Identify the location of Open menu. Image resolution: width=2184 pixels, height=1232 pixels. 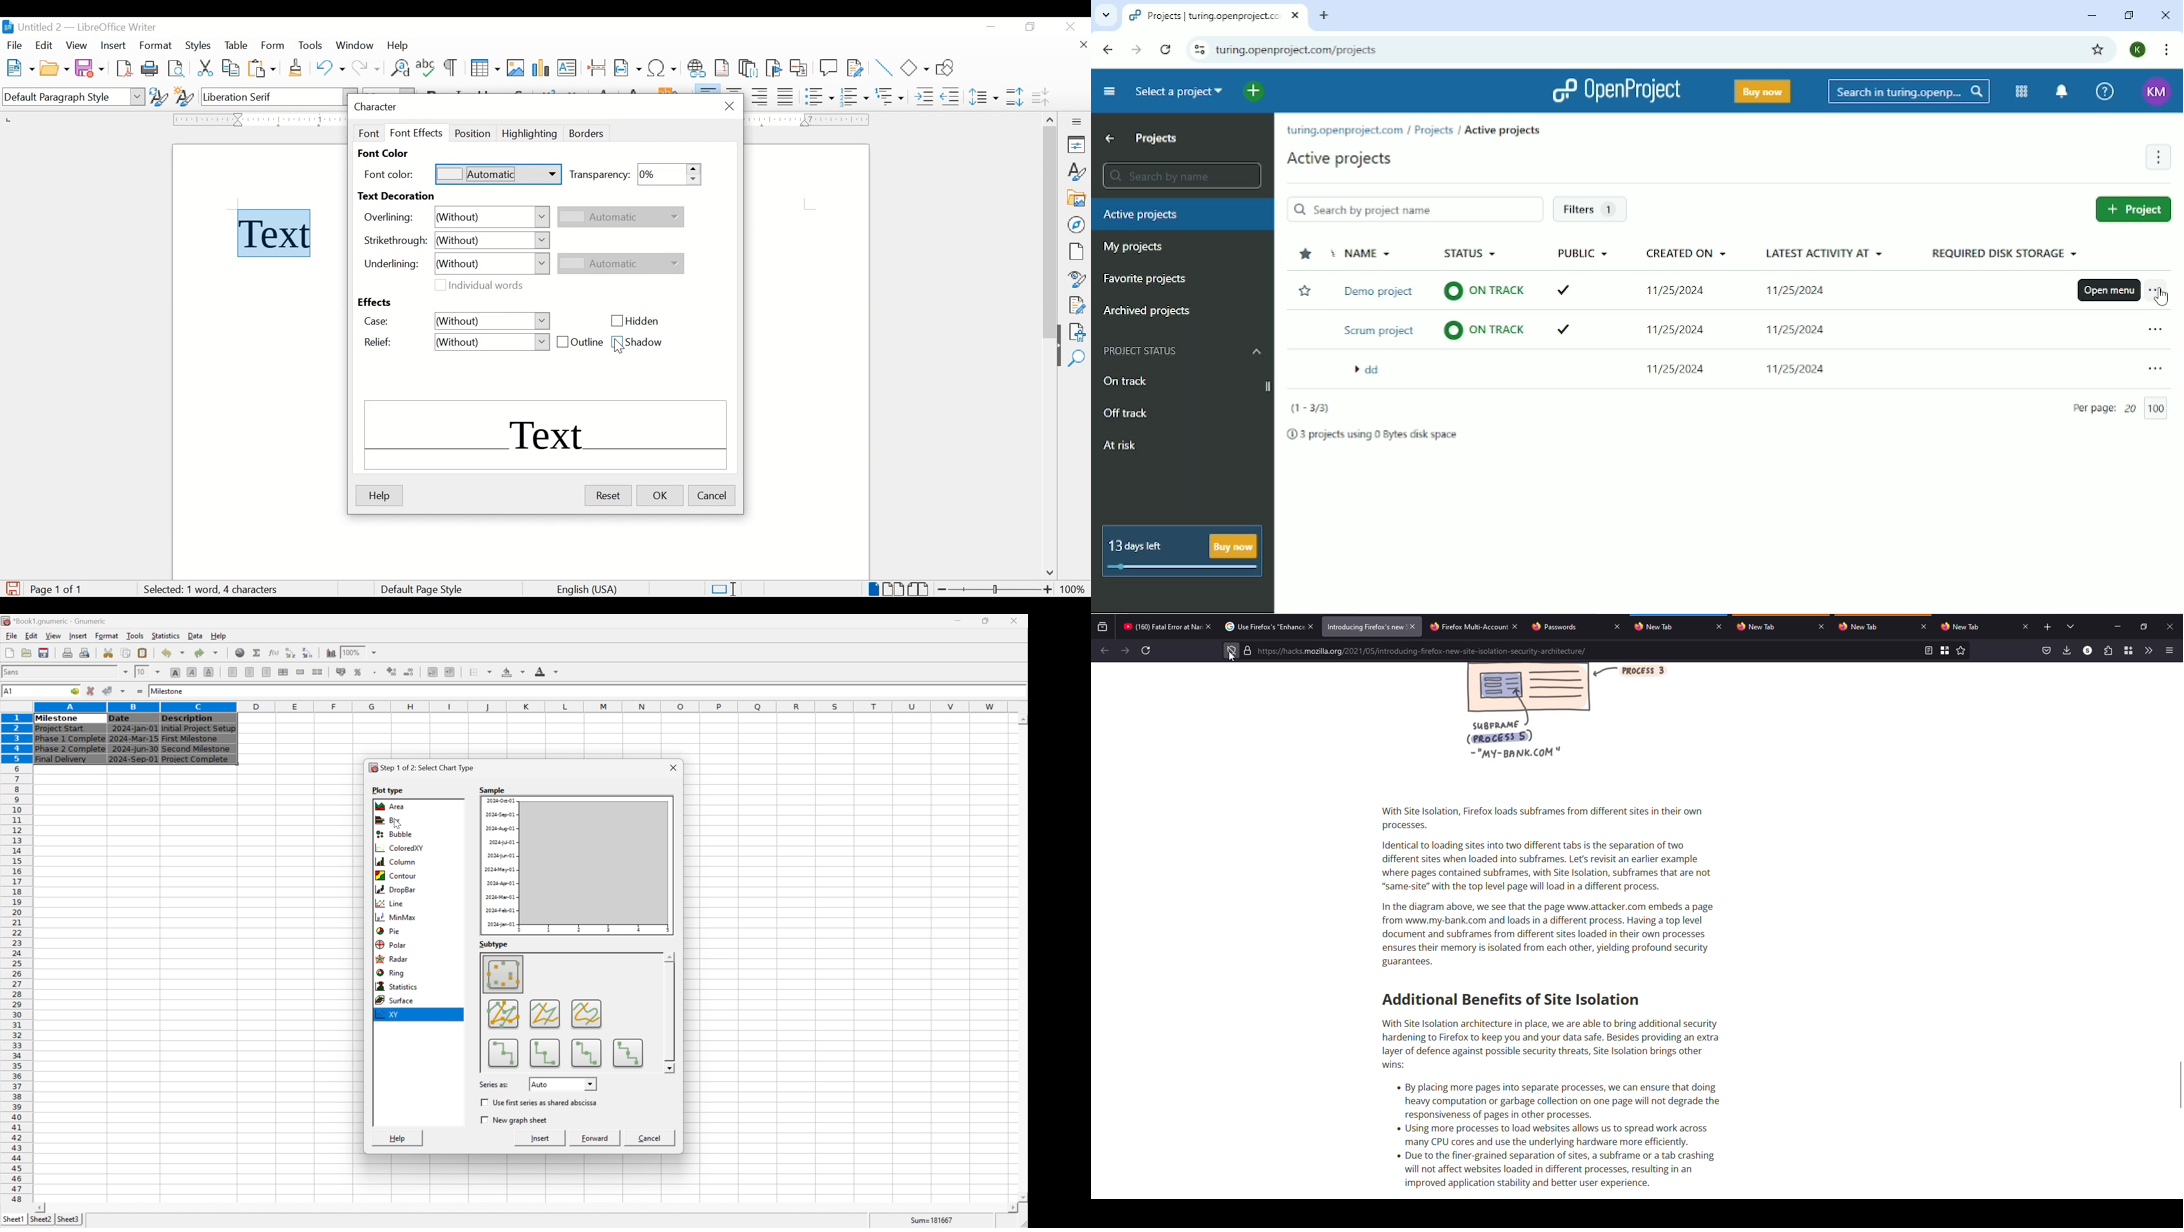
(2158, 369).